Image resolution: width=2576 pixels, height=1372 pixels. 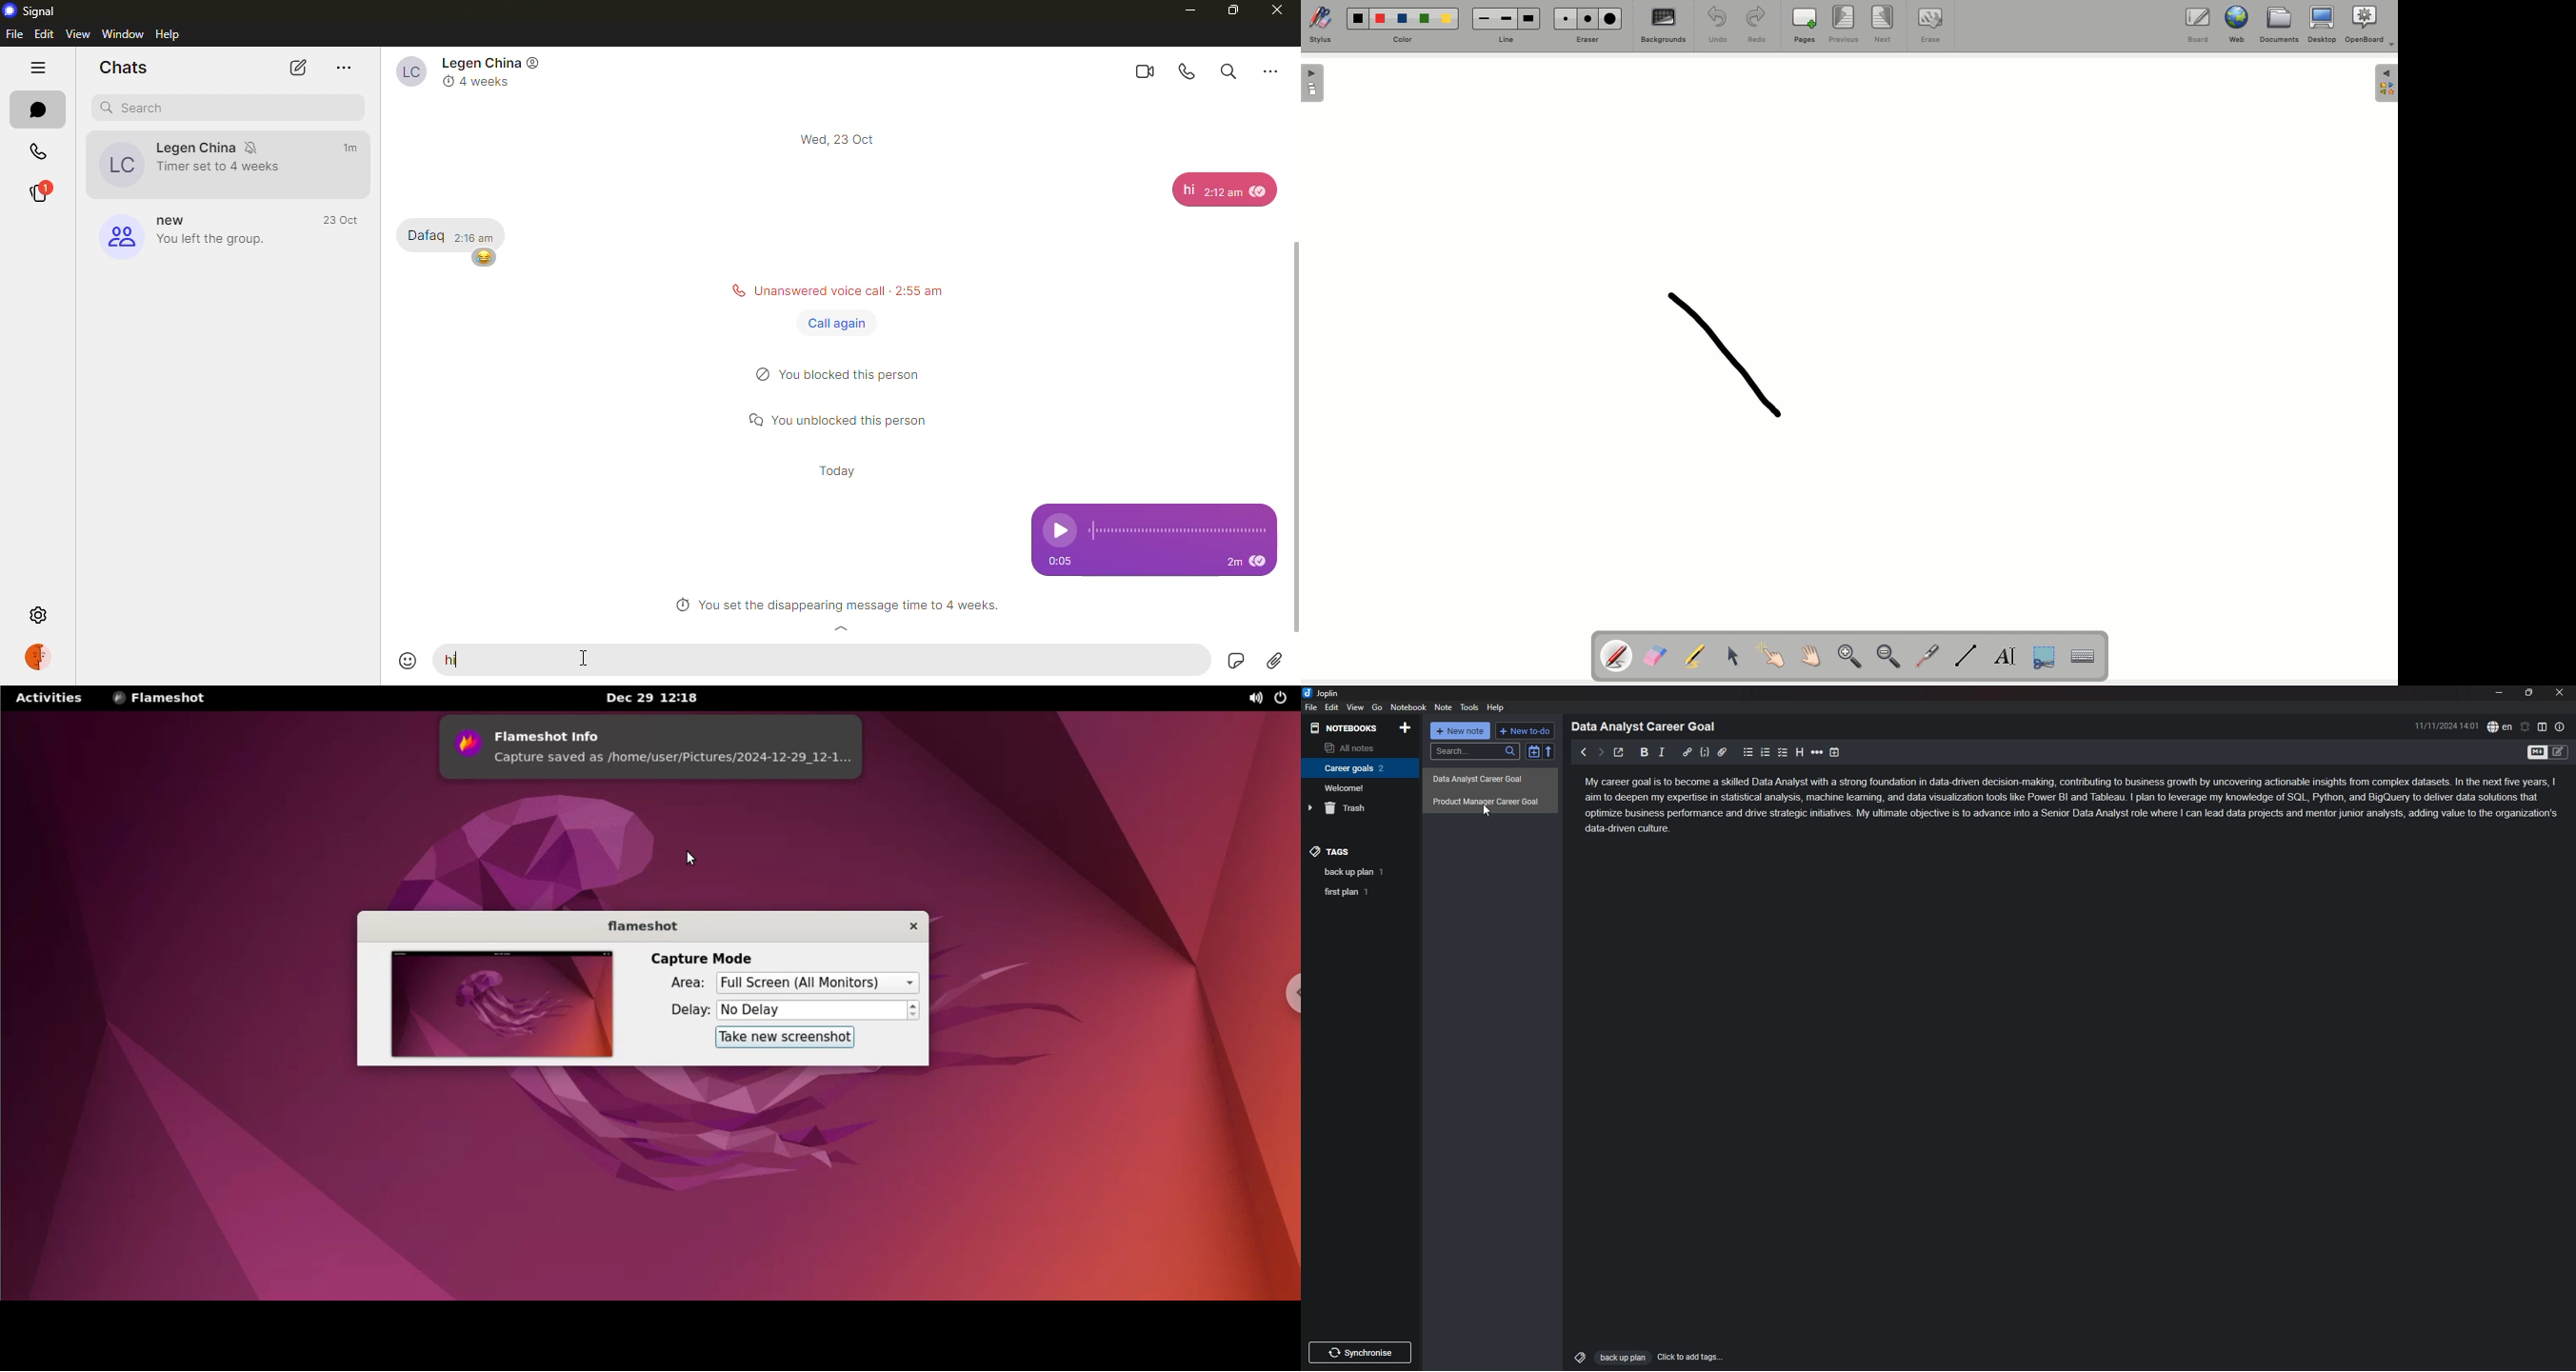 I want to click on scroll bar, so click(x=1300, y=415).